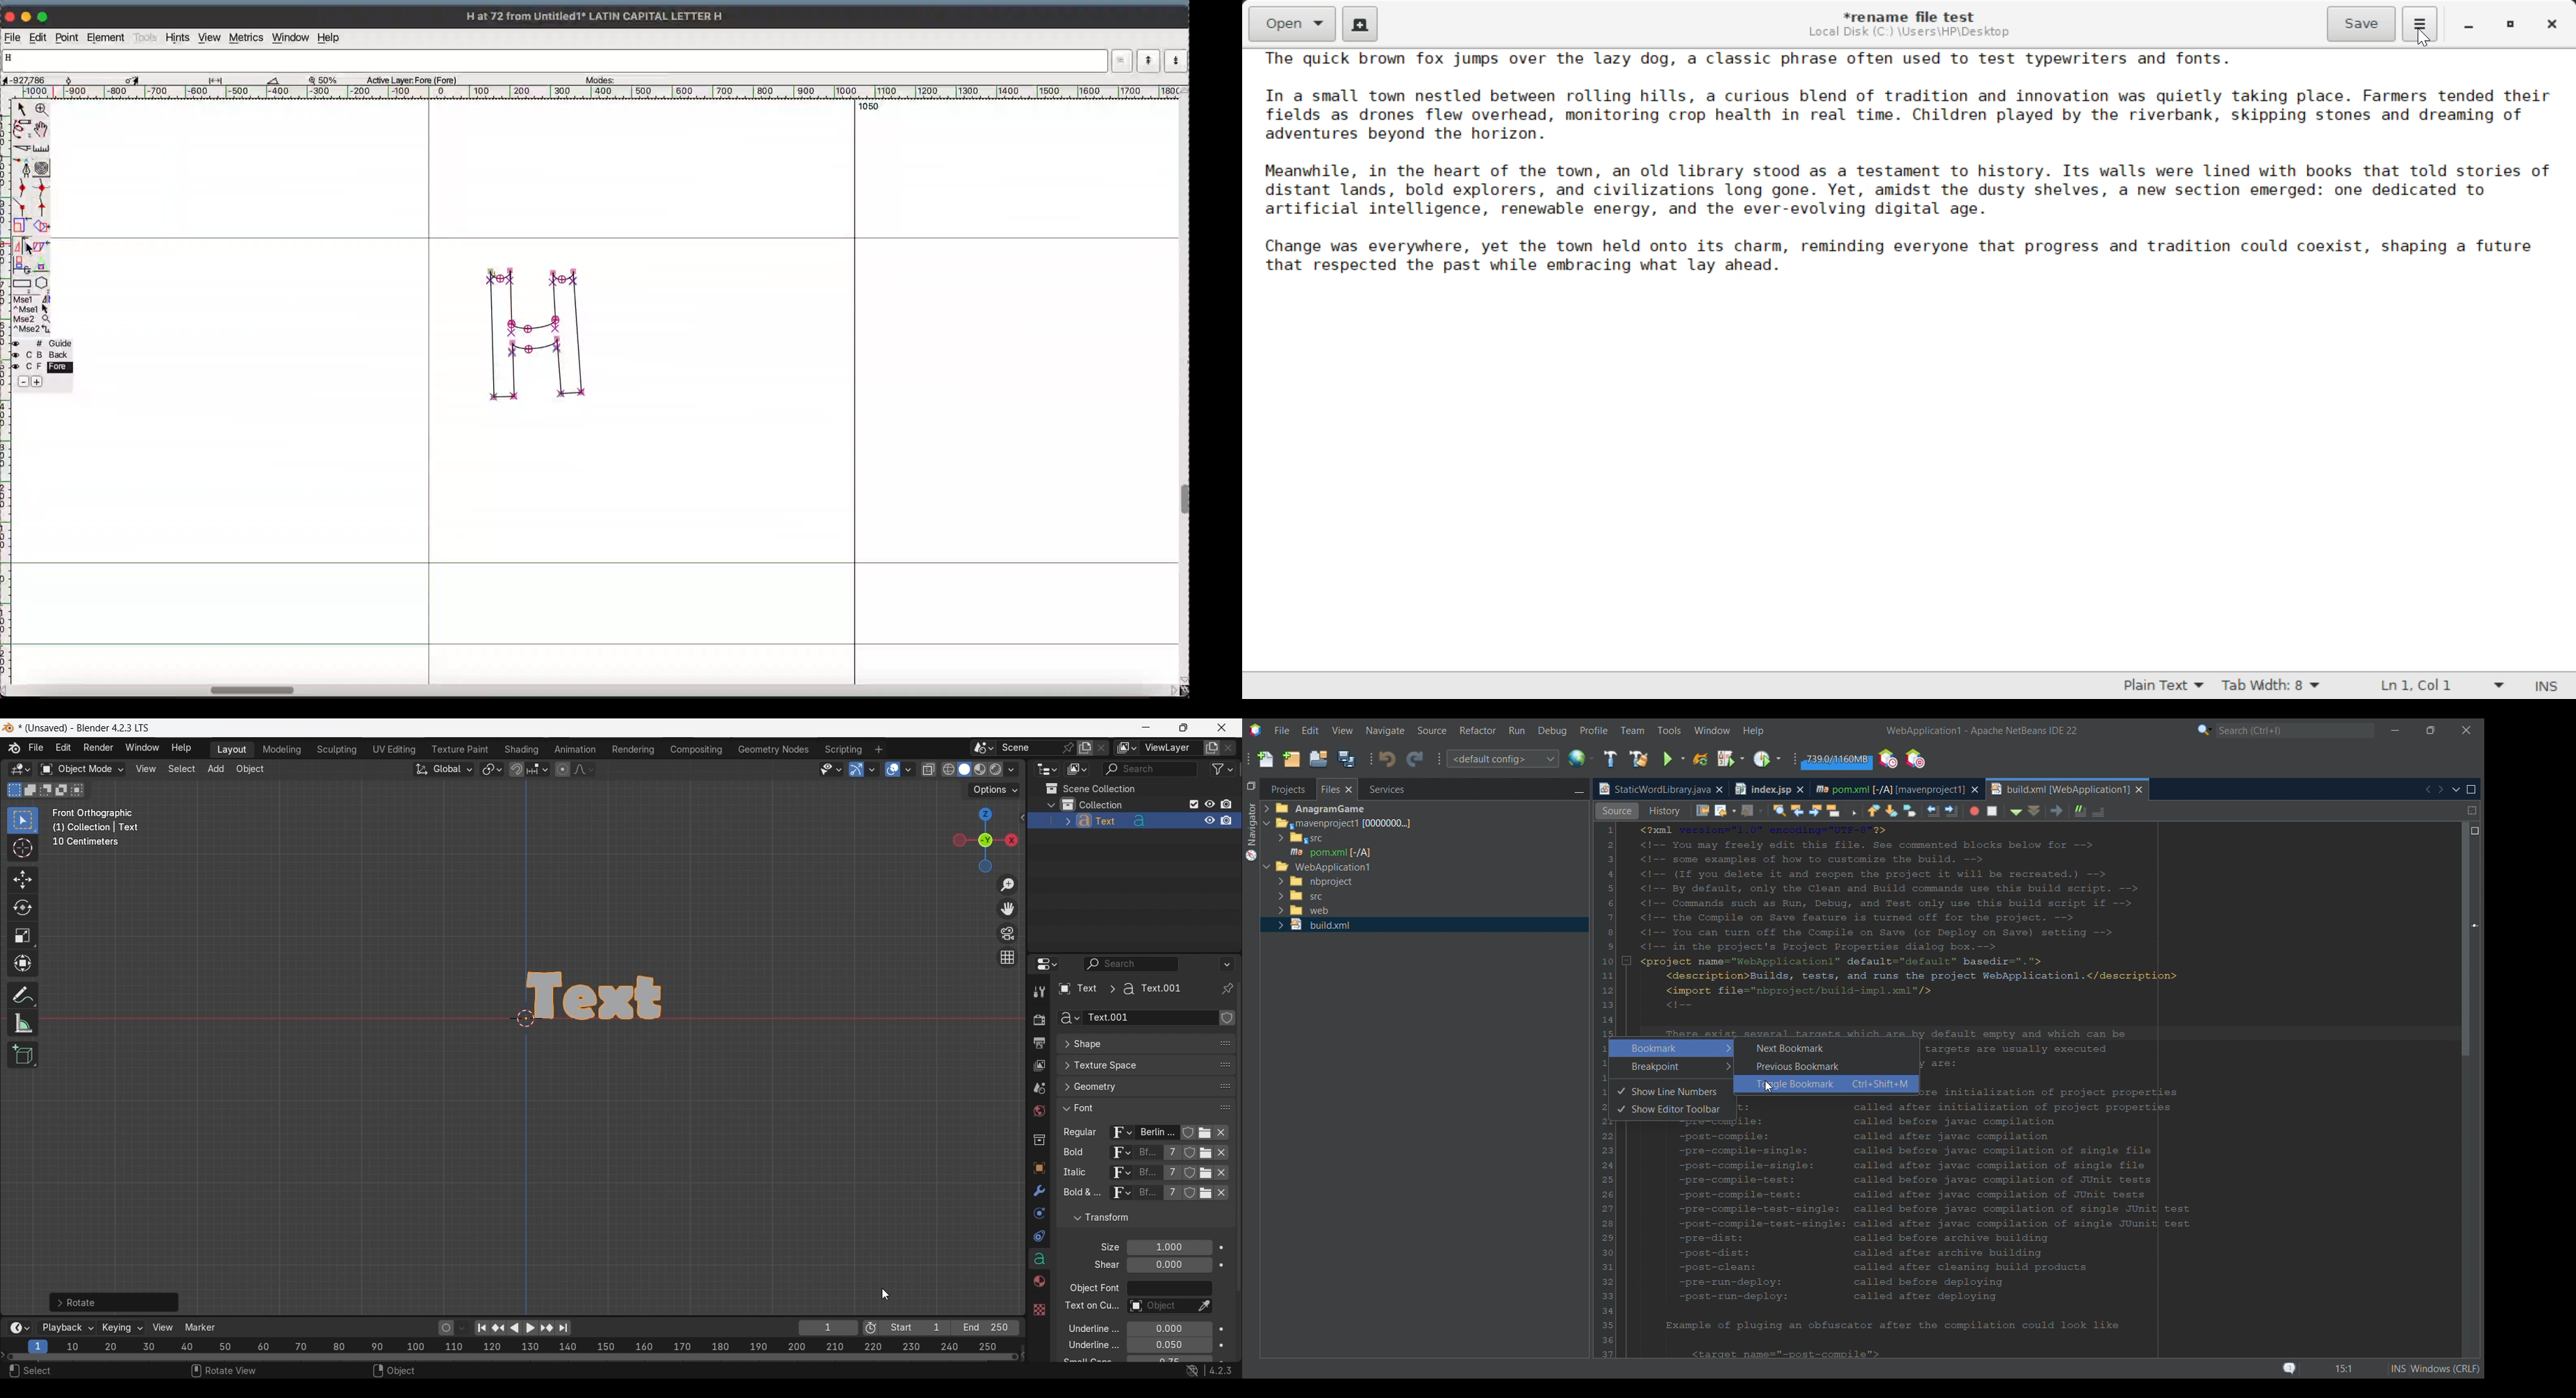 The height and width of the screenshot is (1400, 2576). What do you see at coordinates (1517, 730) in the screenshot?
I see `Run menu` at bounding box center [1517, 730].